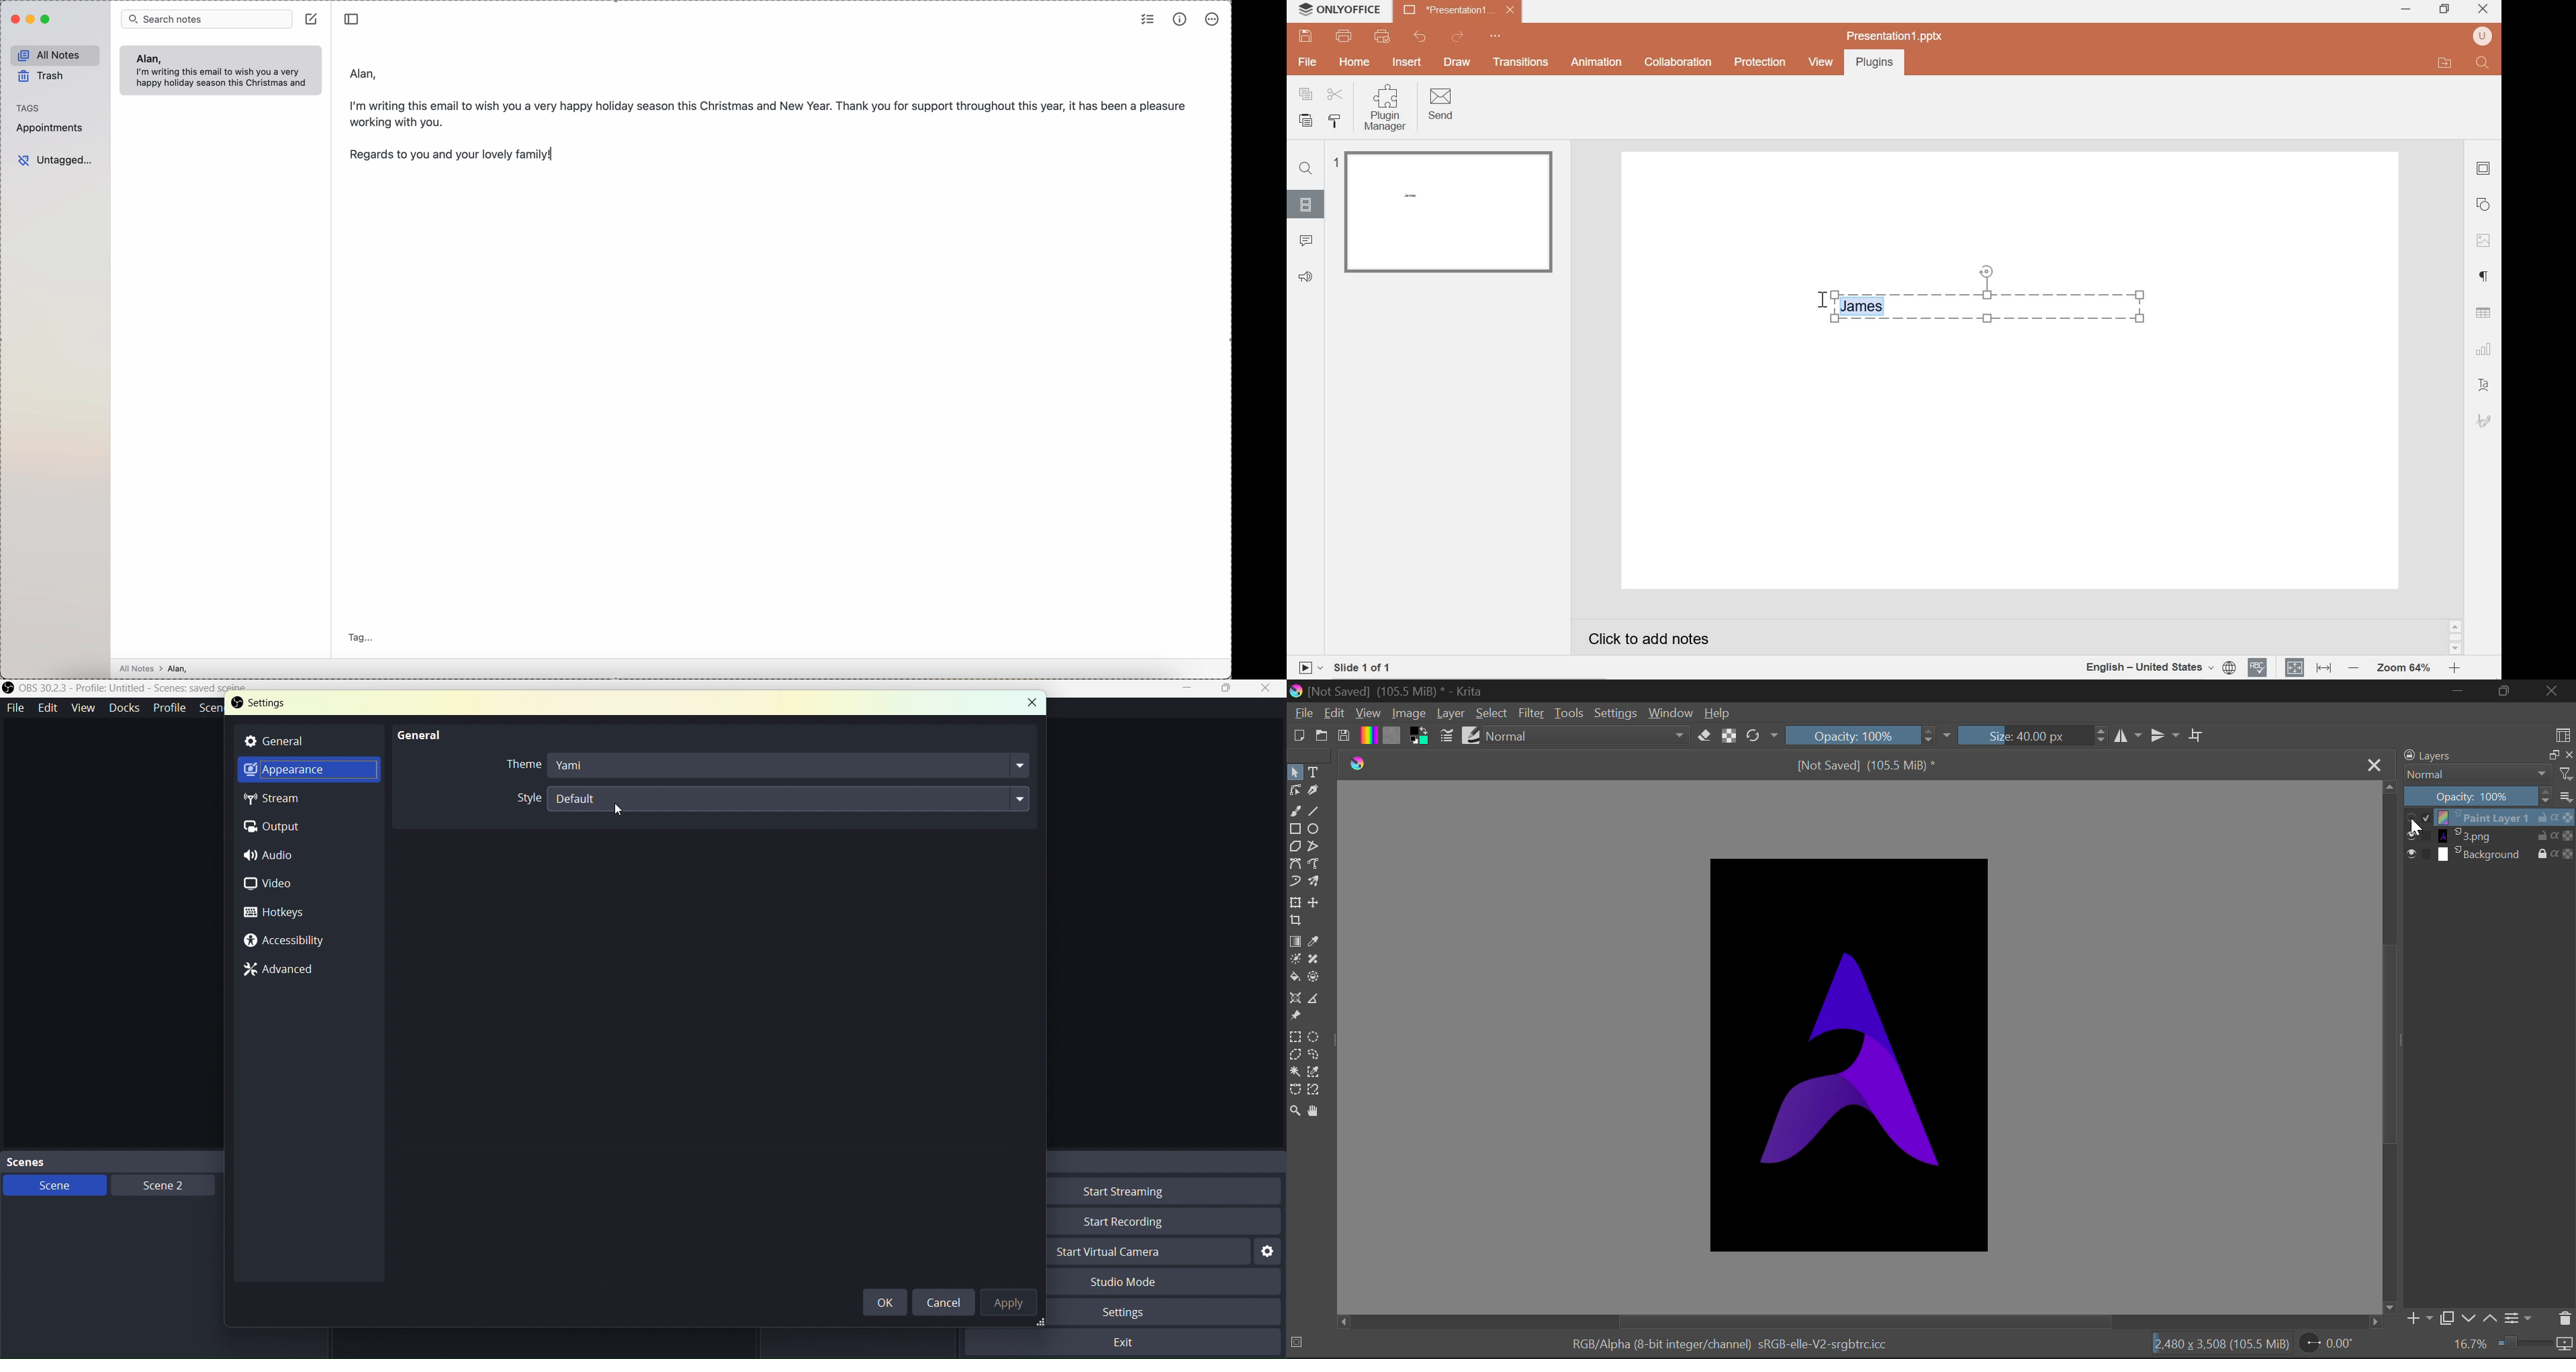 This screenshot has width=2576, height=1372. Describe the element at coordinates (2483, 836) in the screenshot. I see `3.png` at that location.